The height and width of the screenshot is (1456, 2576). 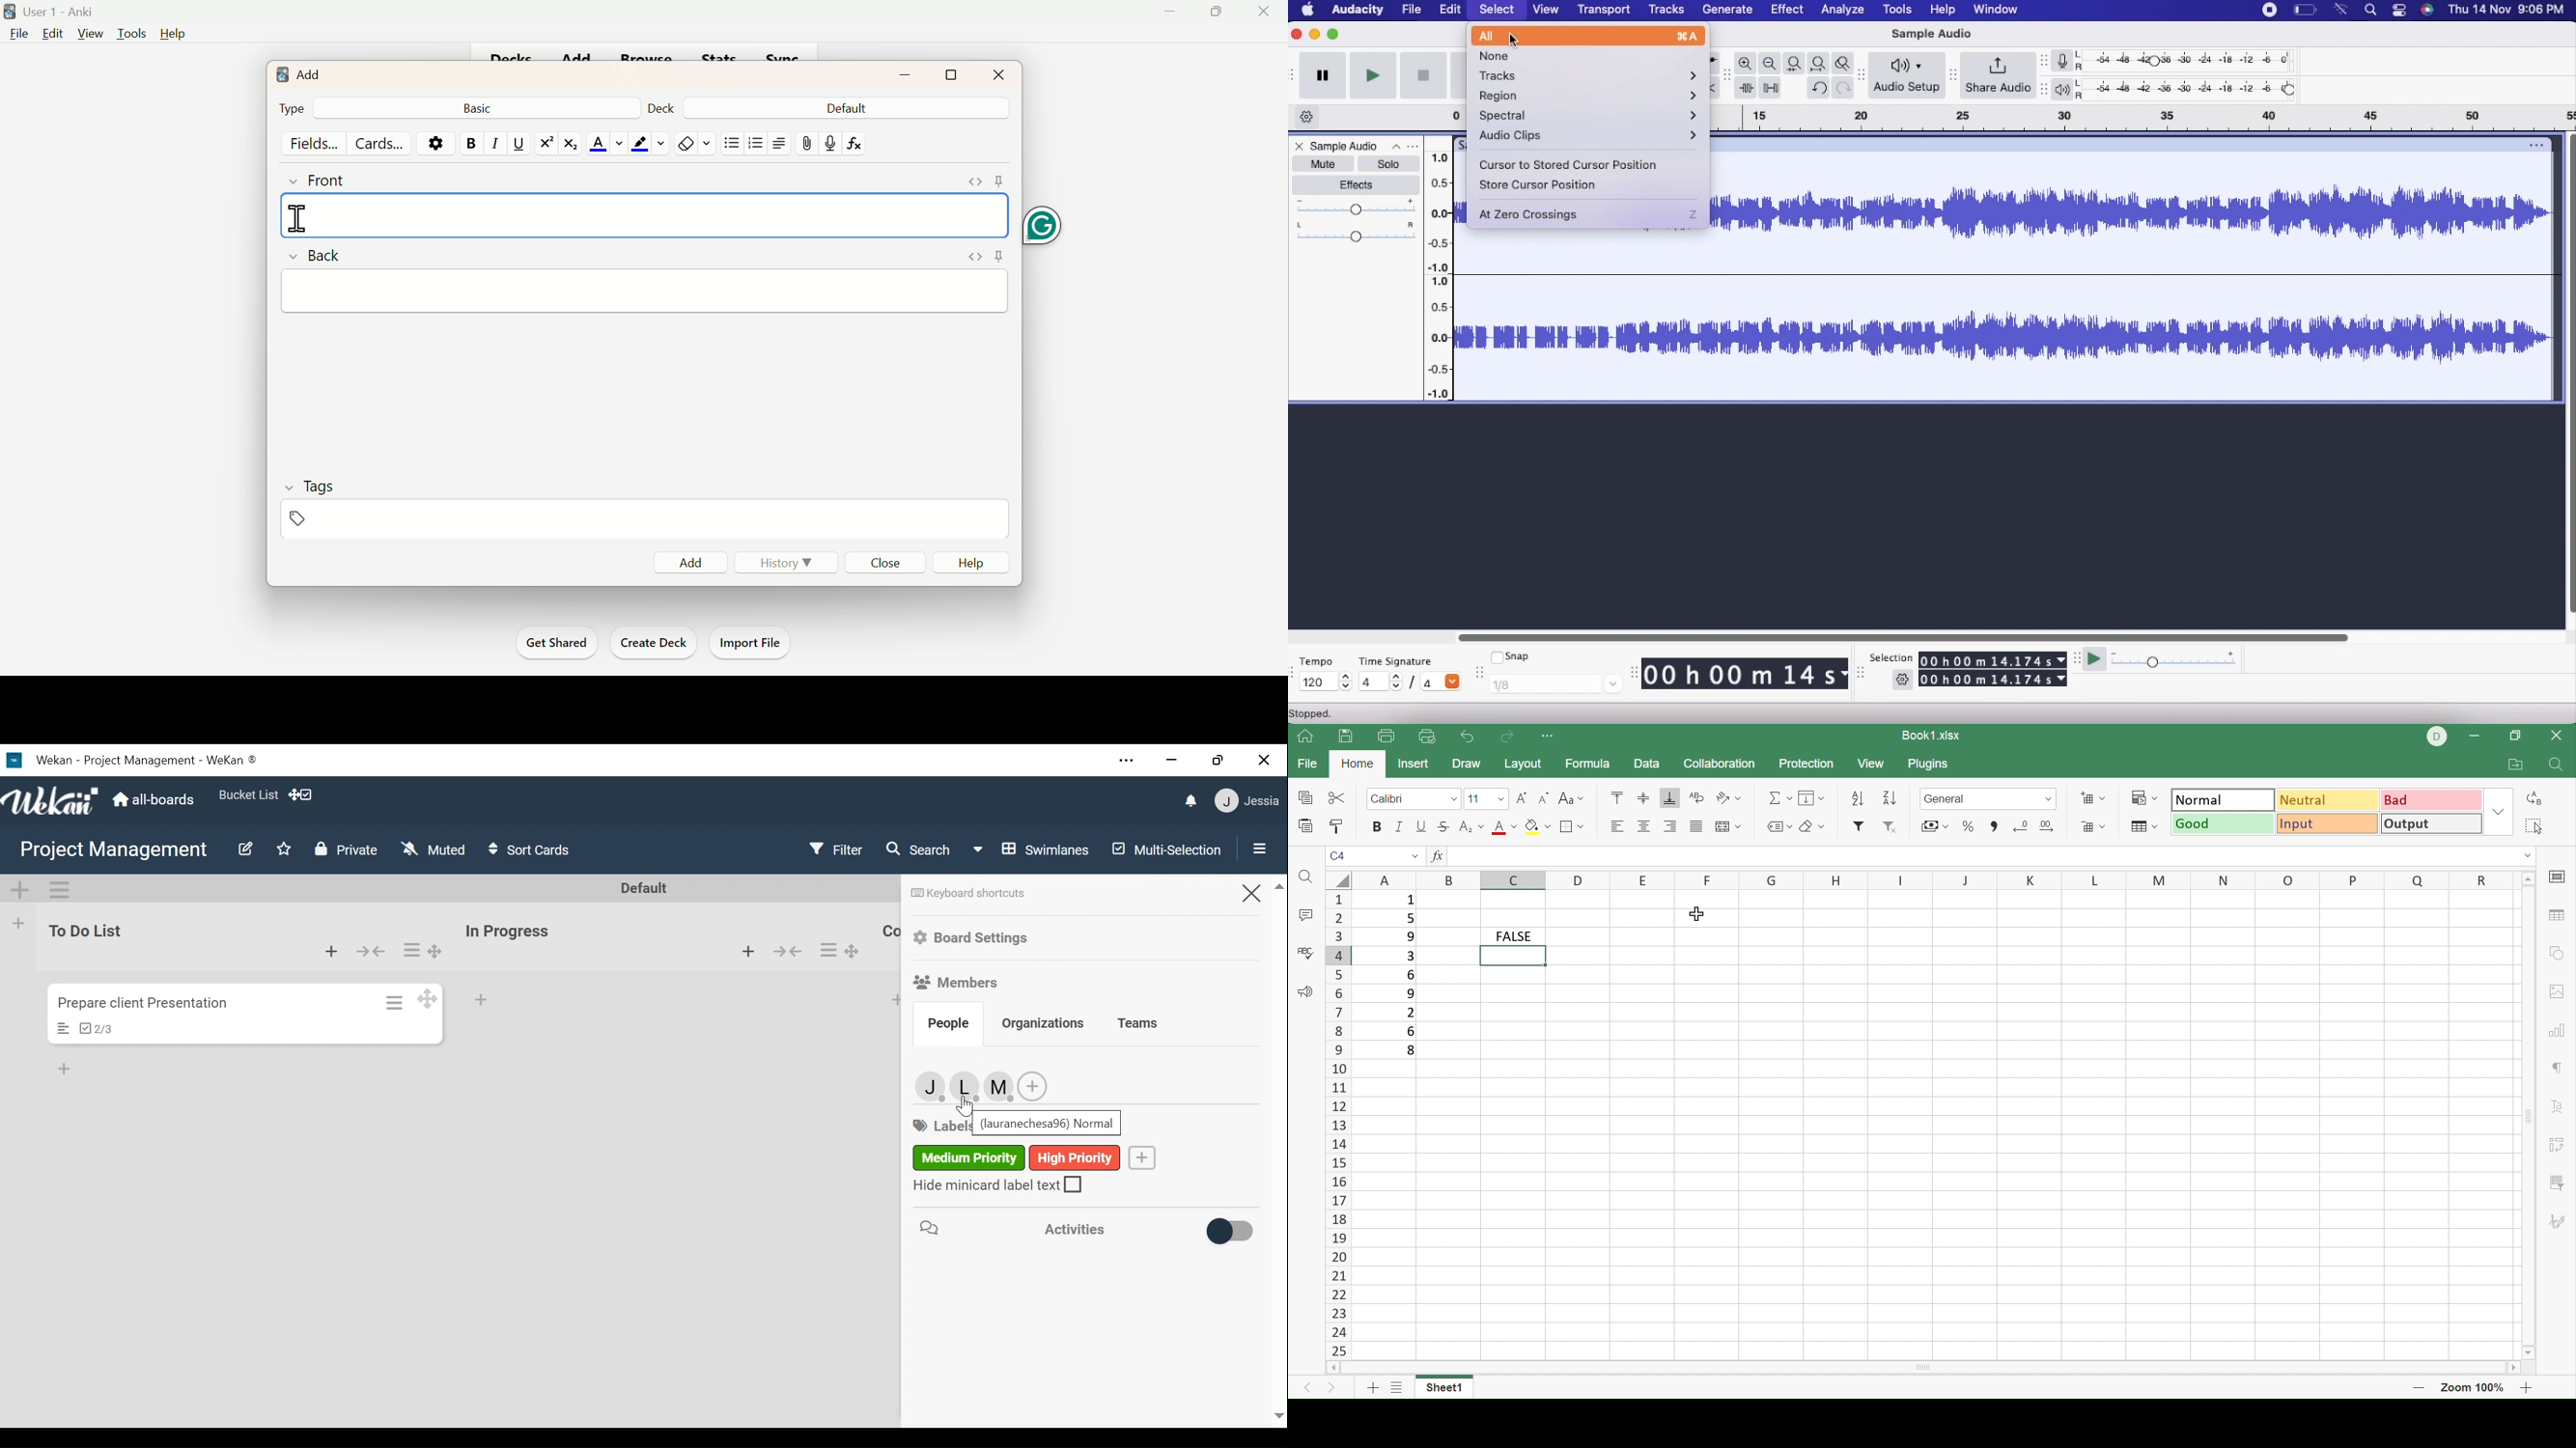 What do you see at coordinates (2474, 735) in the screenshot?
I see `Minimize` at bounding box center [2474, 735].